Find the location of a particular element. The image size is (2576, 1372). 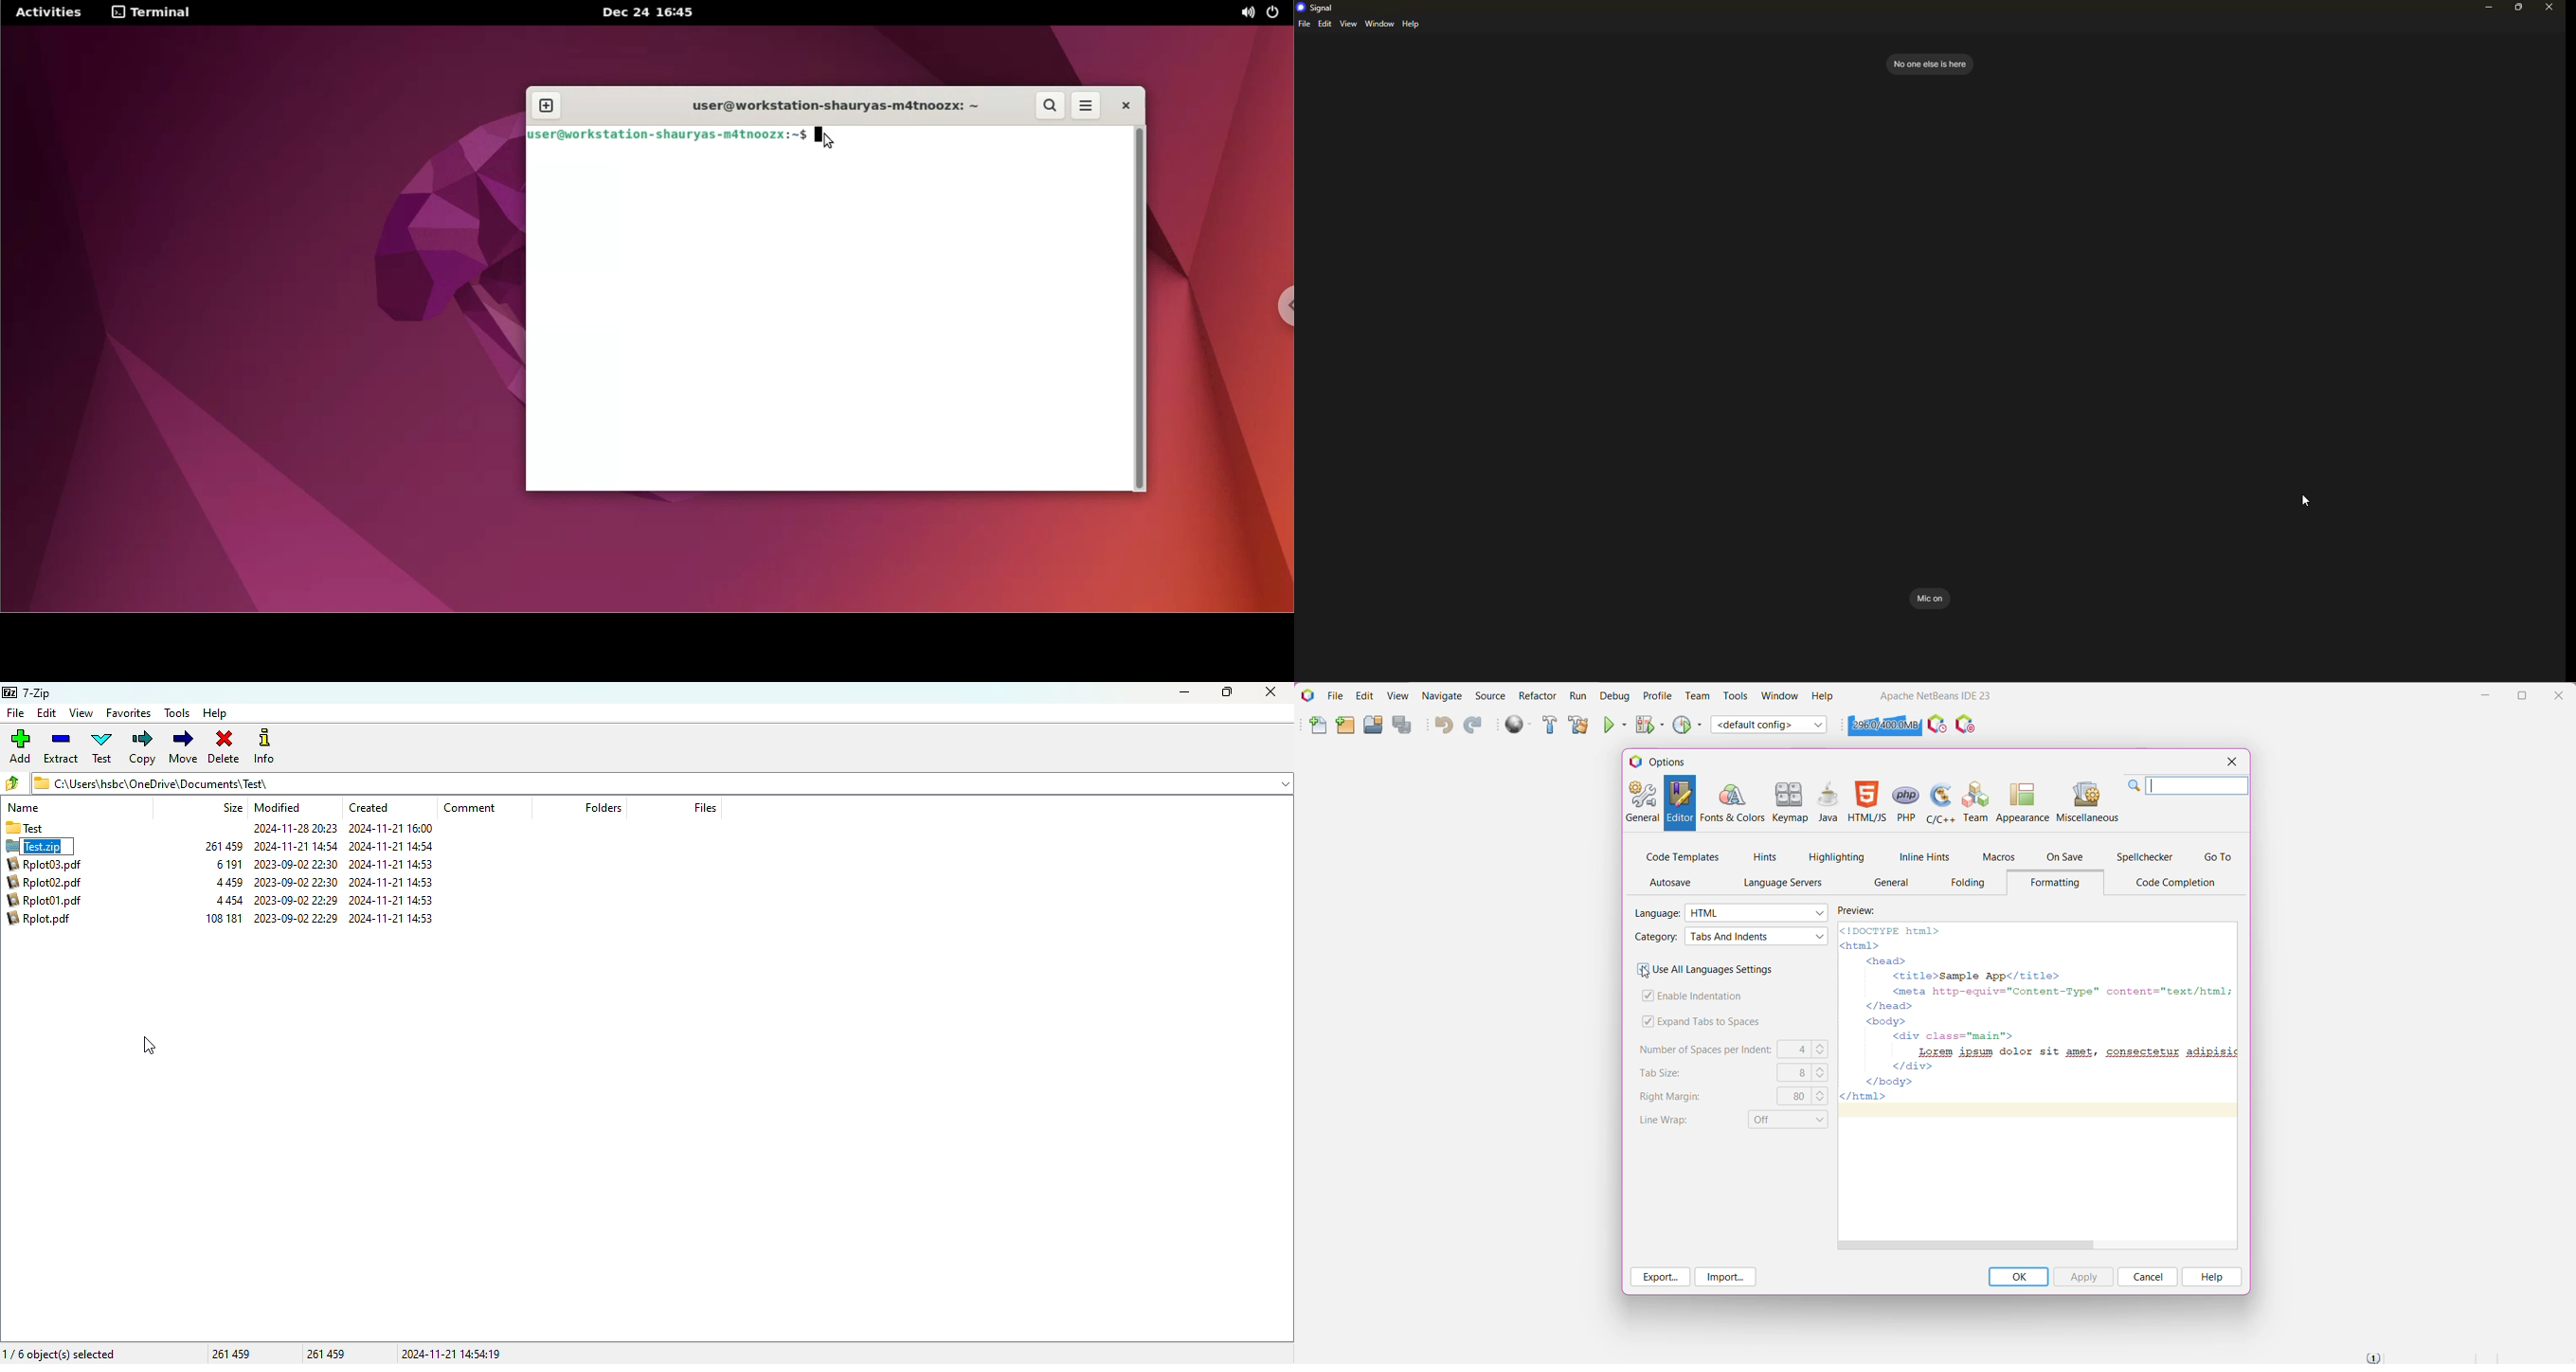

2024-11-21 14:53 is located at coordinates (394, 918).